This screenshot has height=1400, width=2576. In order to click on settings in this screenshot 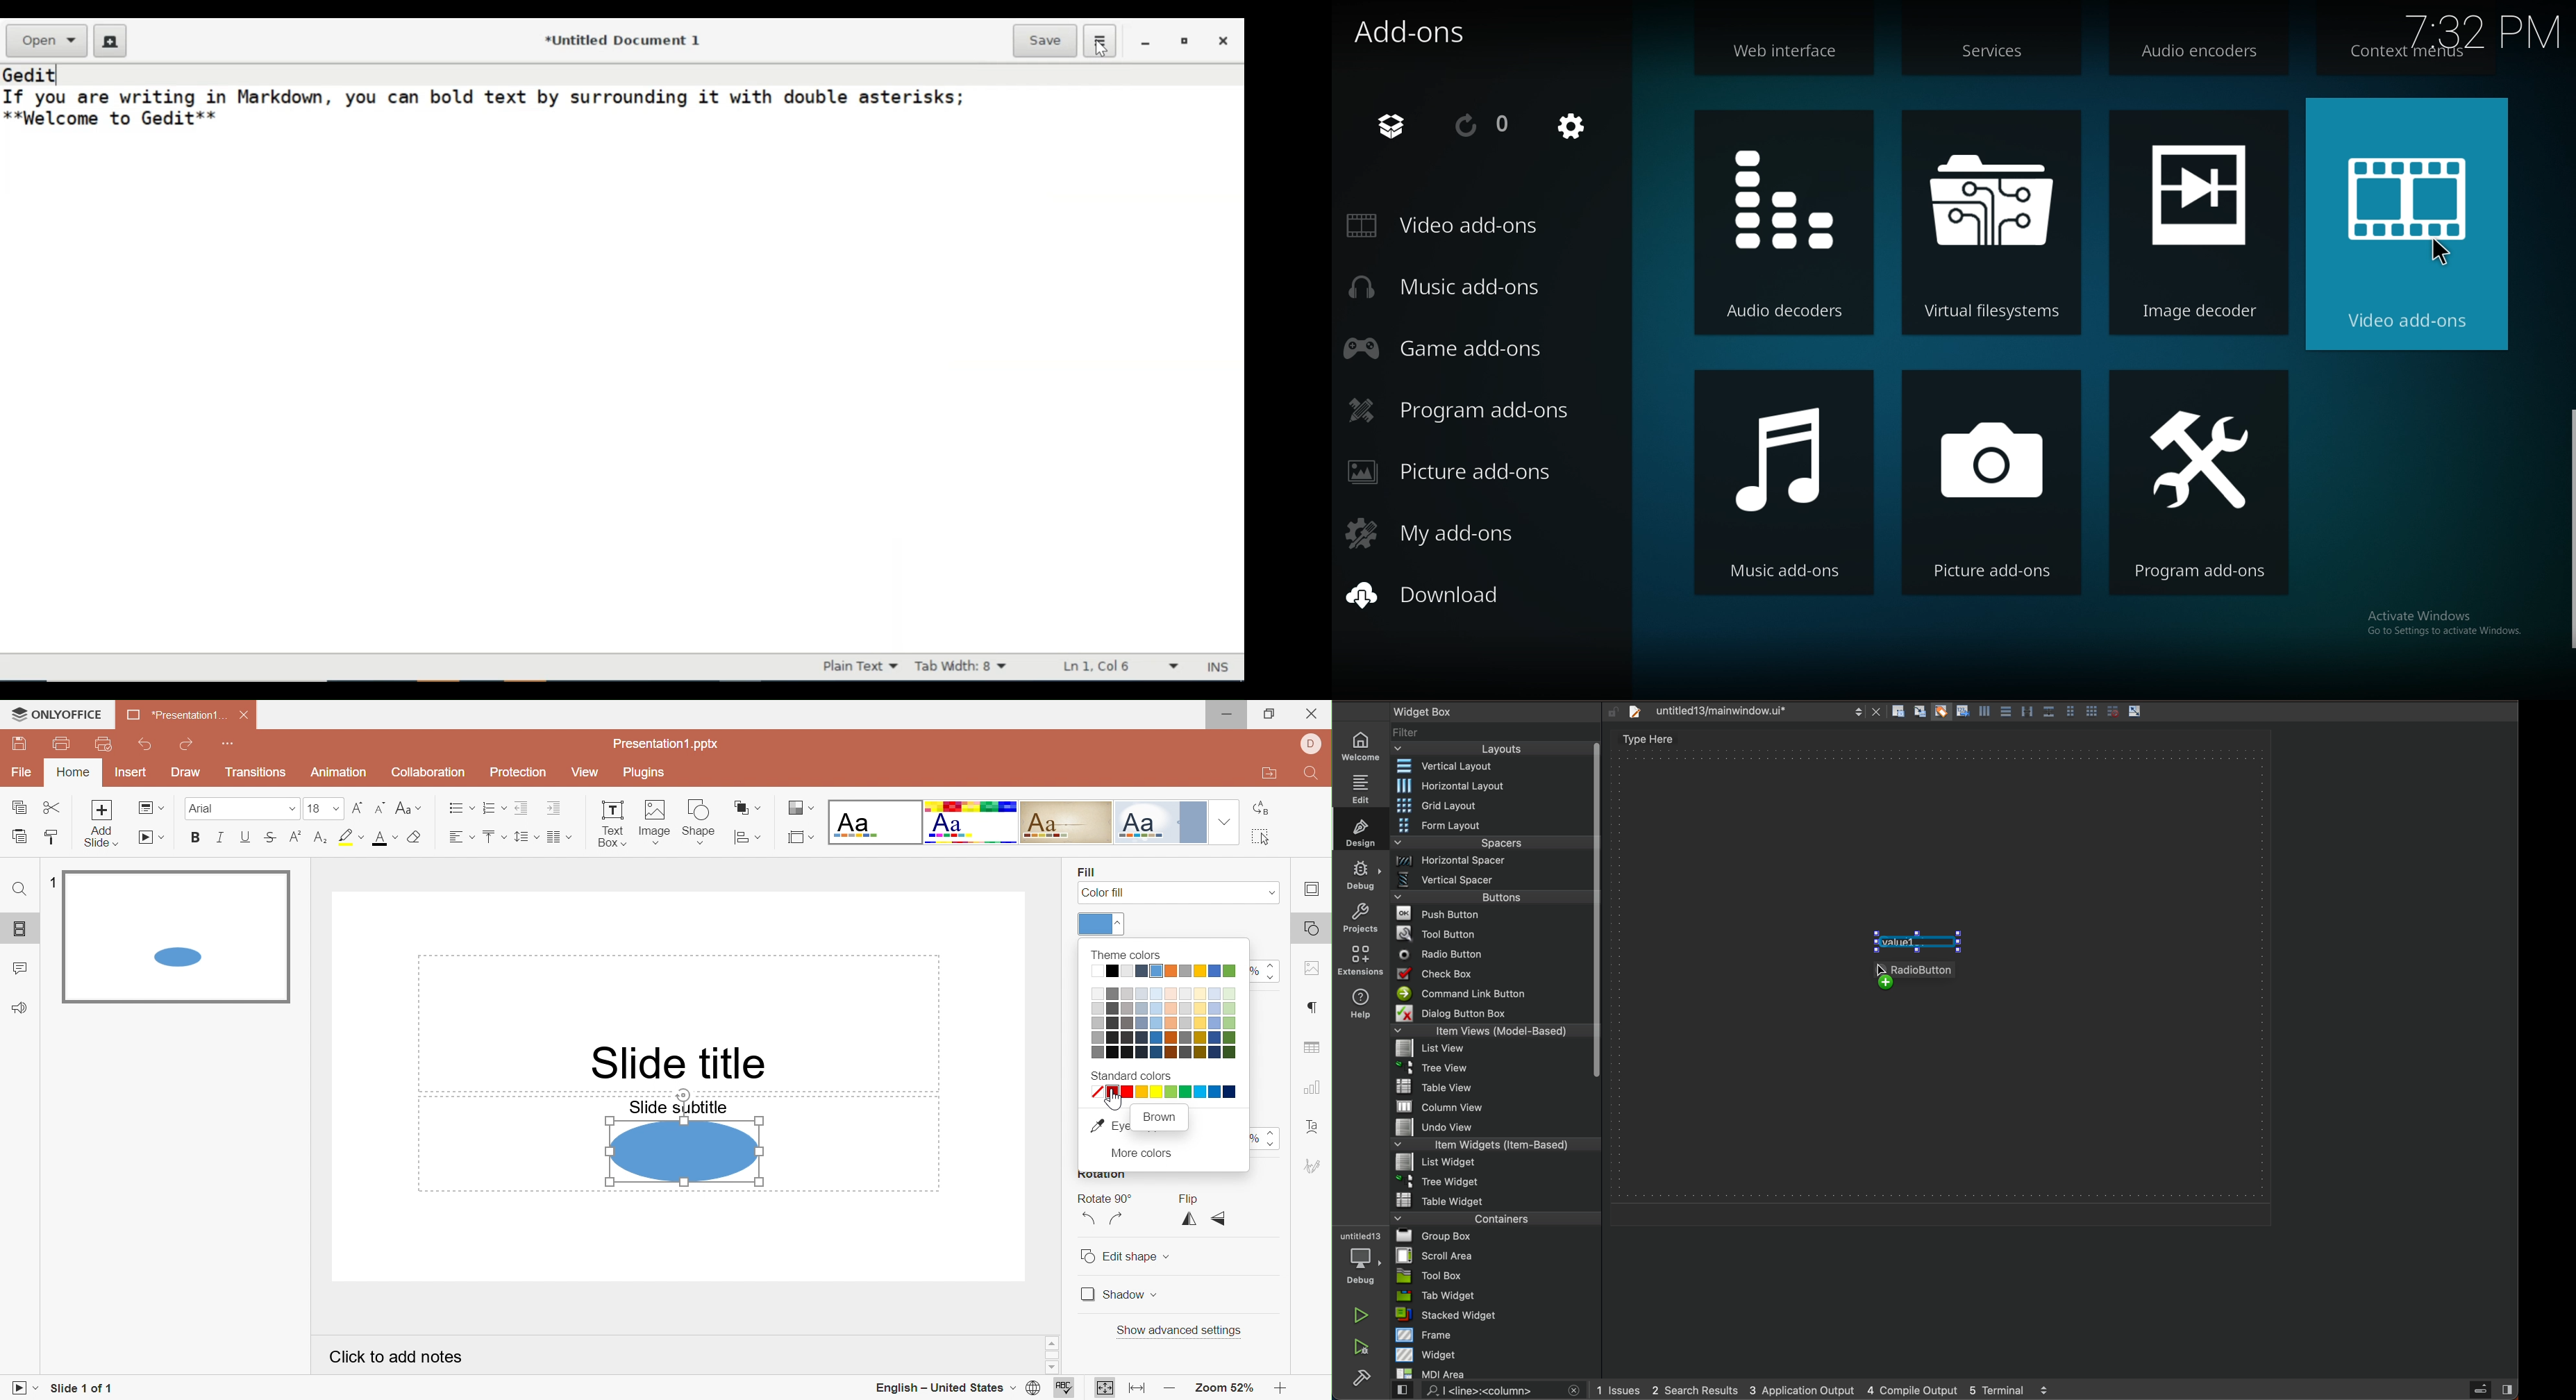, I will do `click(1572, 128)`.